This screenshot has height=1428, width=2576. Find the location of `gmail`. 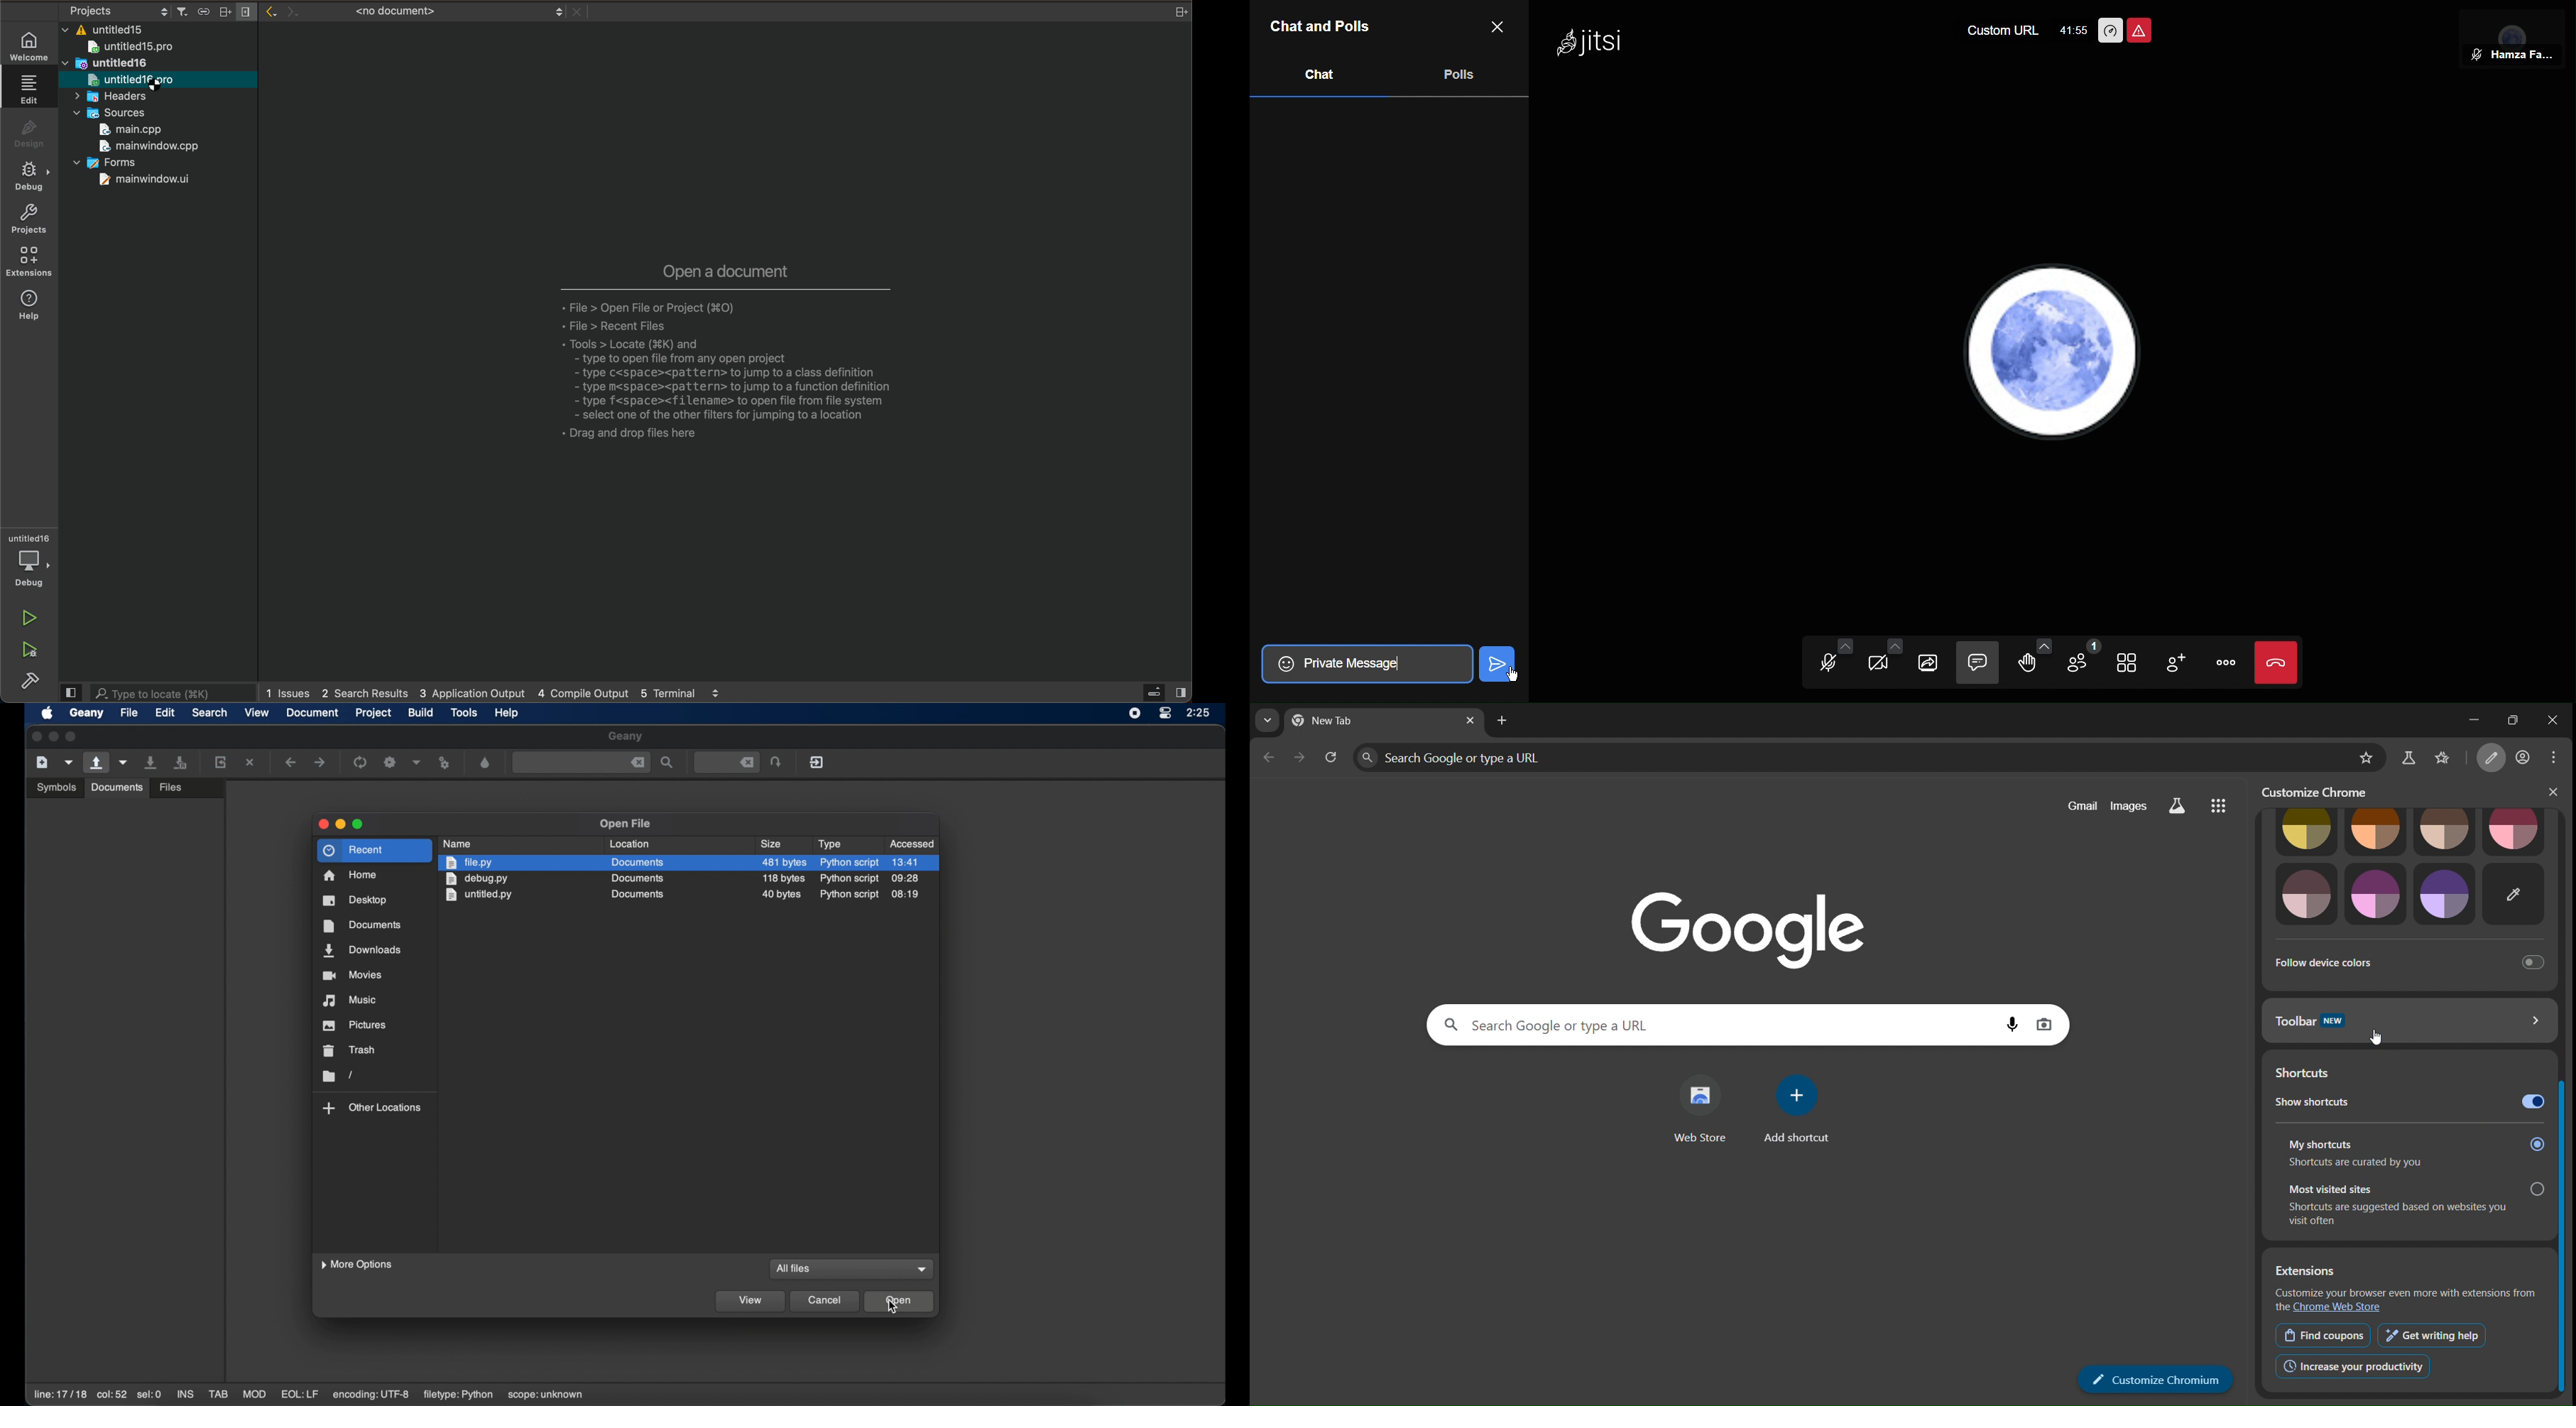

gmail is located at coordinates (2077, 805).